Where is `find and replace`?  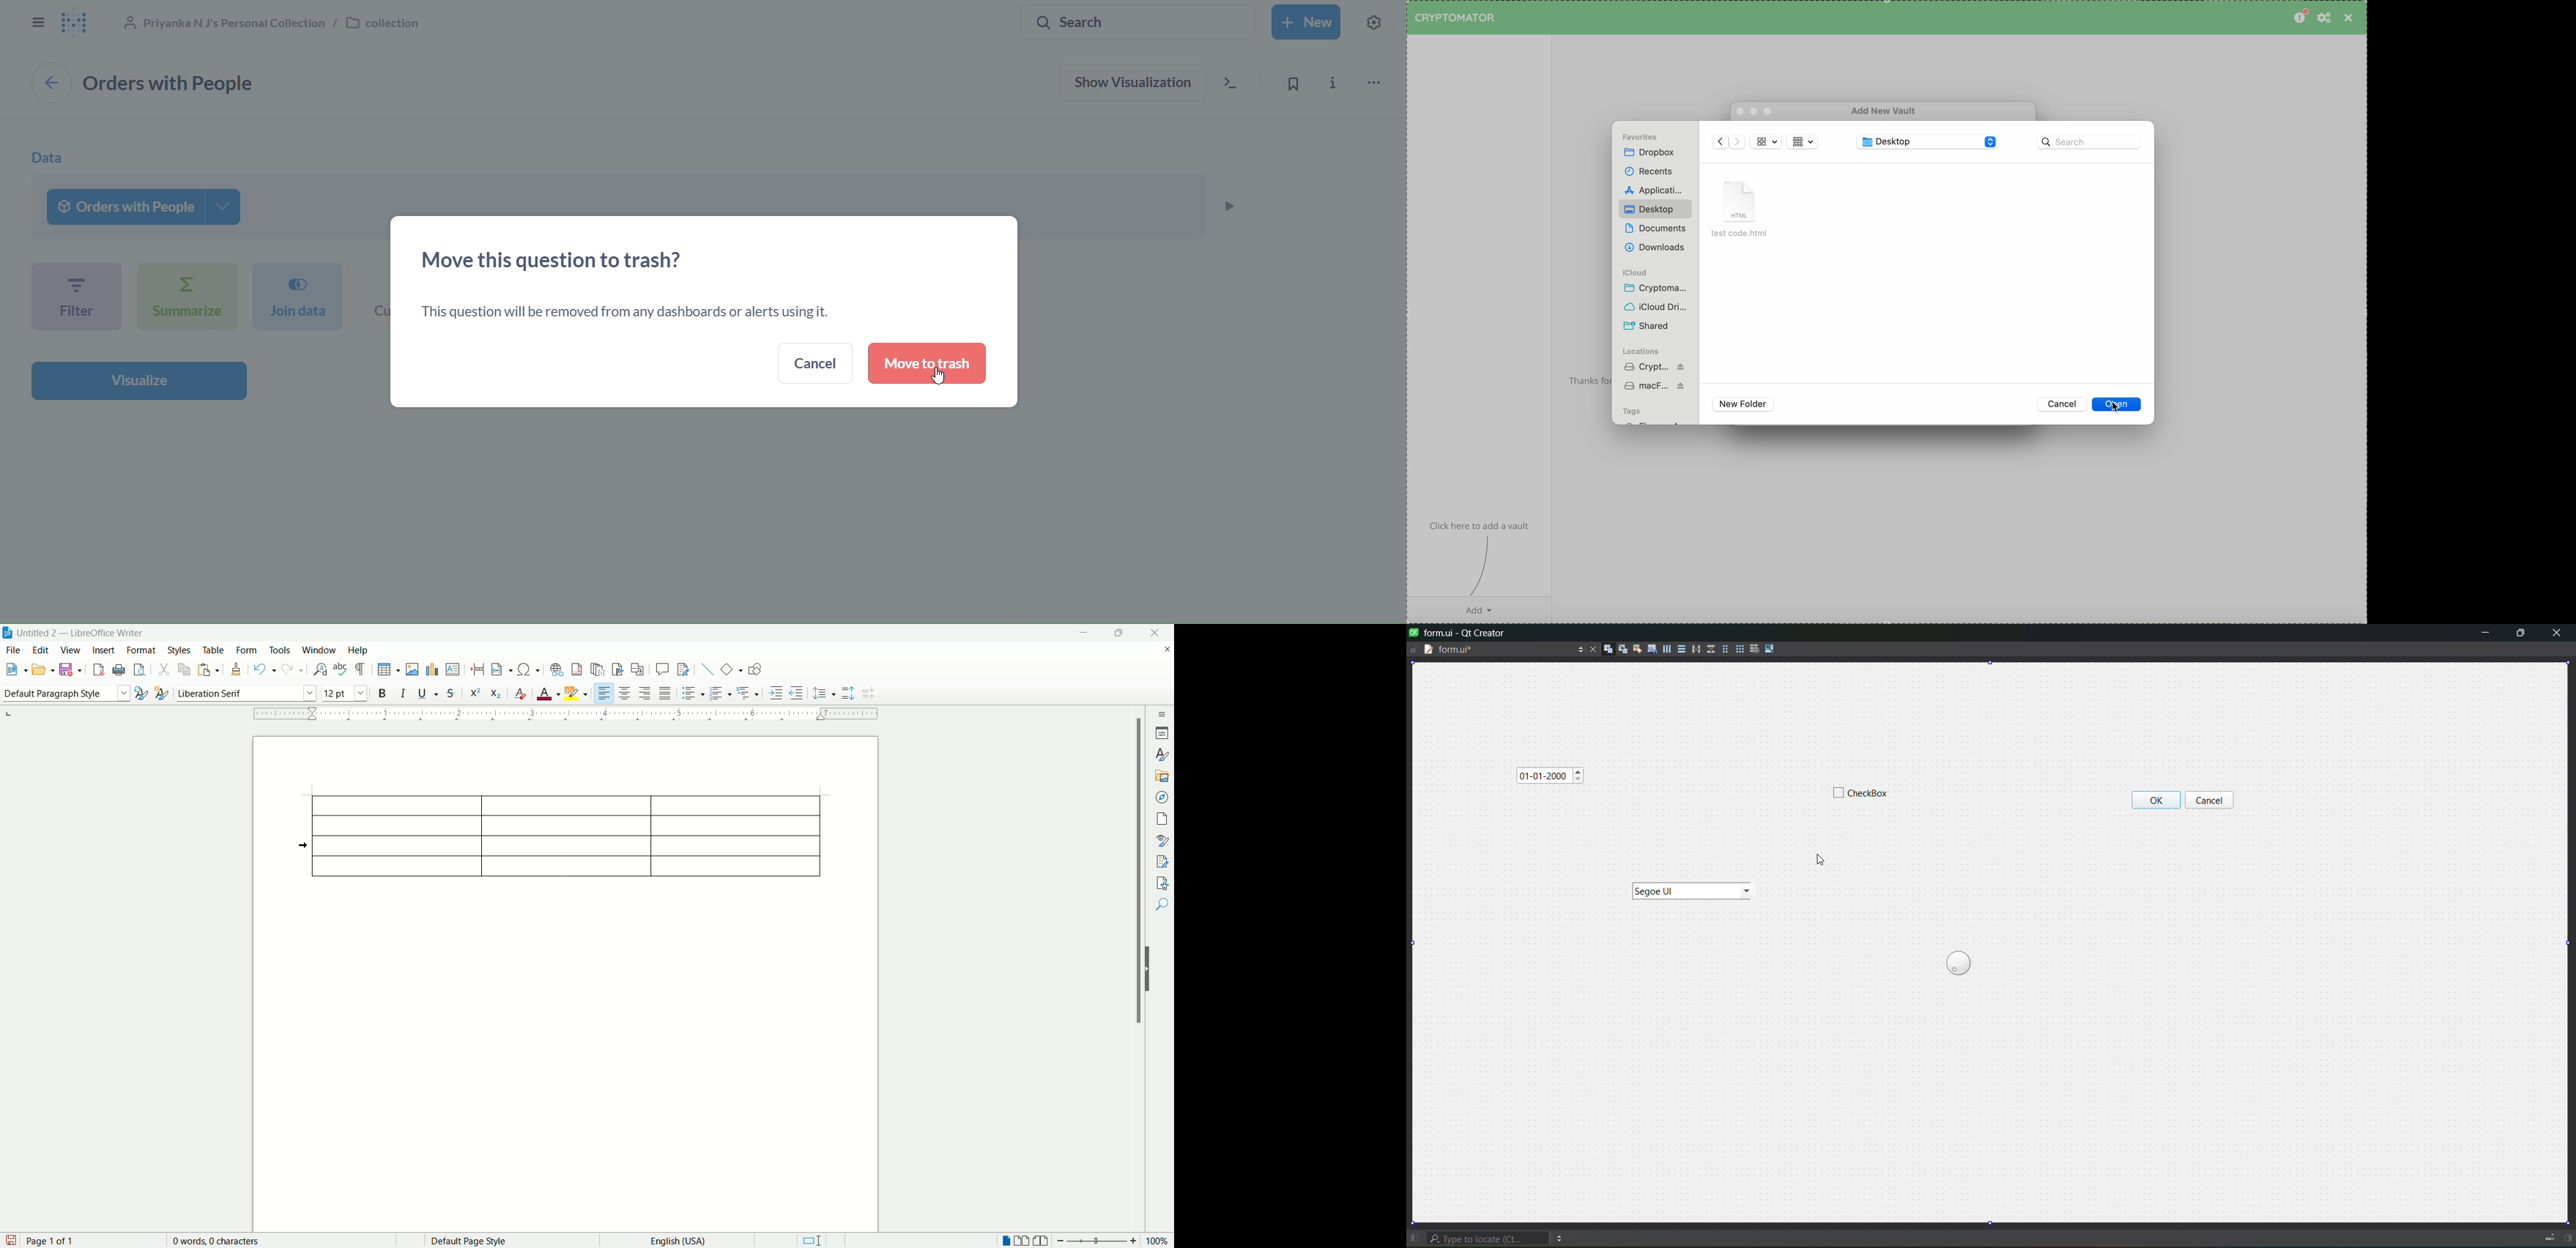
find and replace is located at coordinates (321, 669).